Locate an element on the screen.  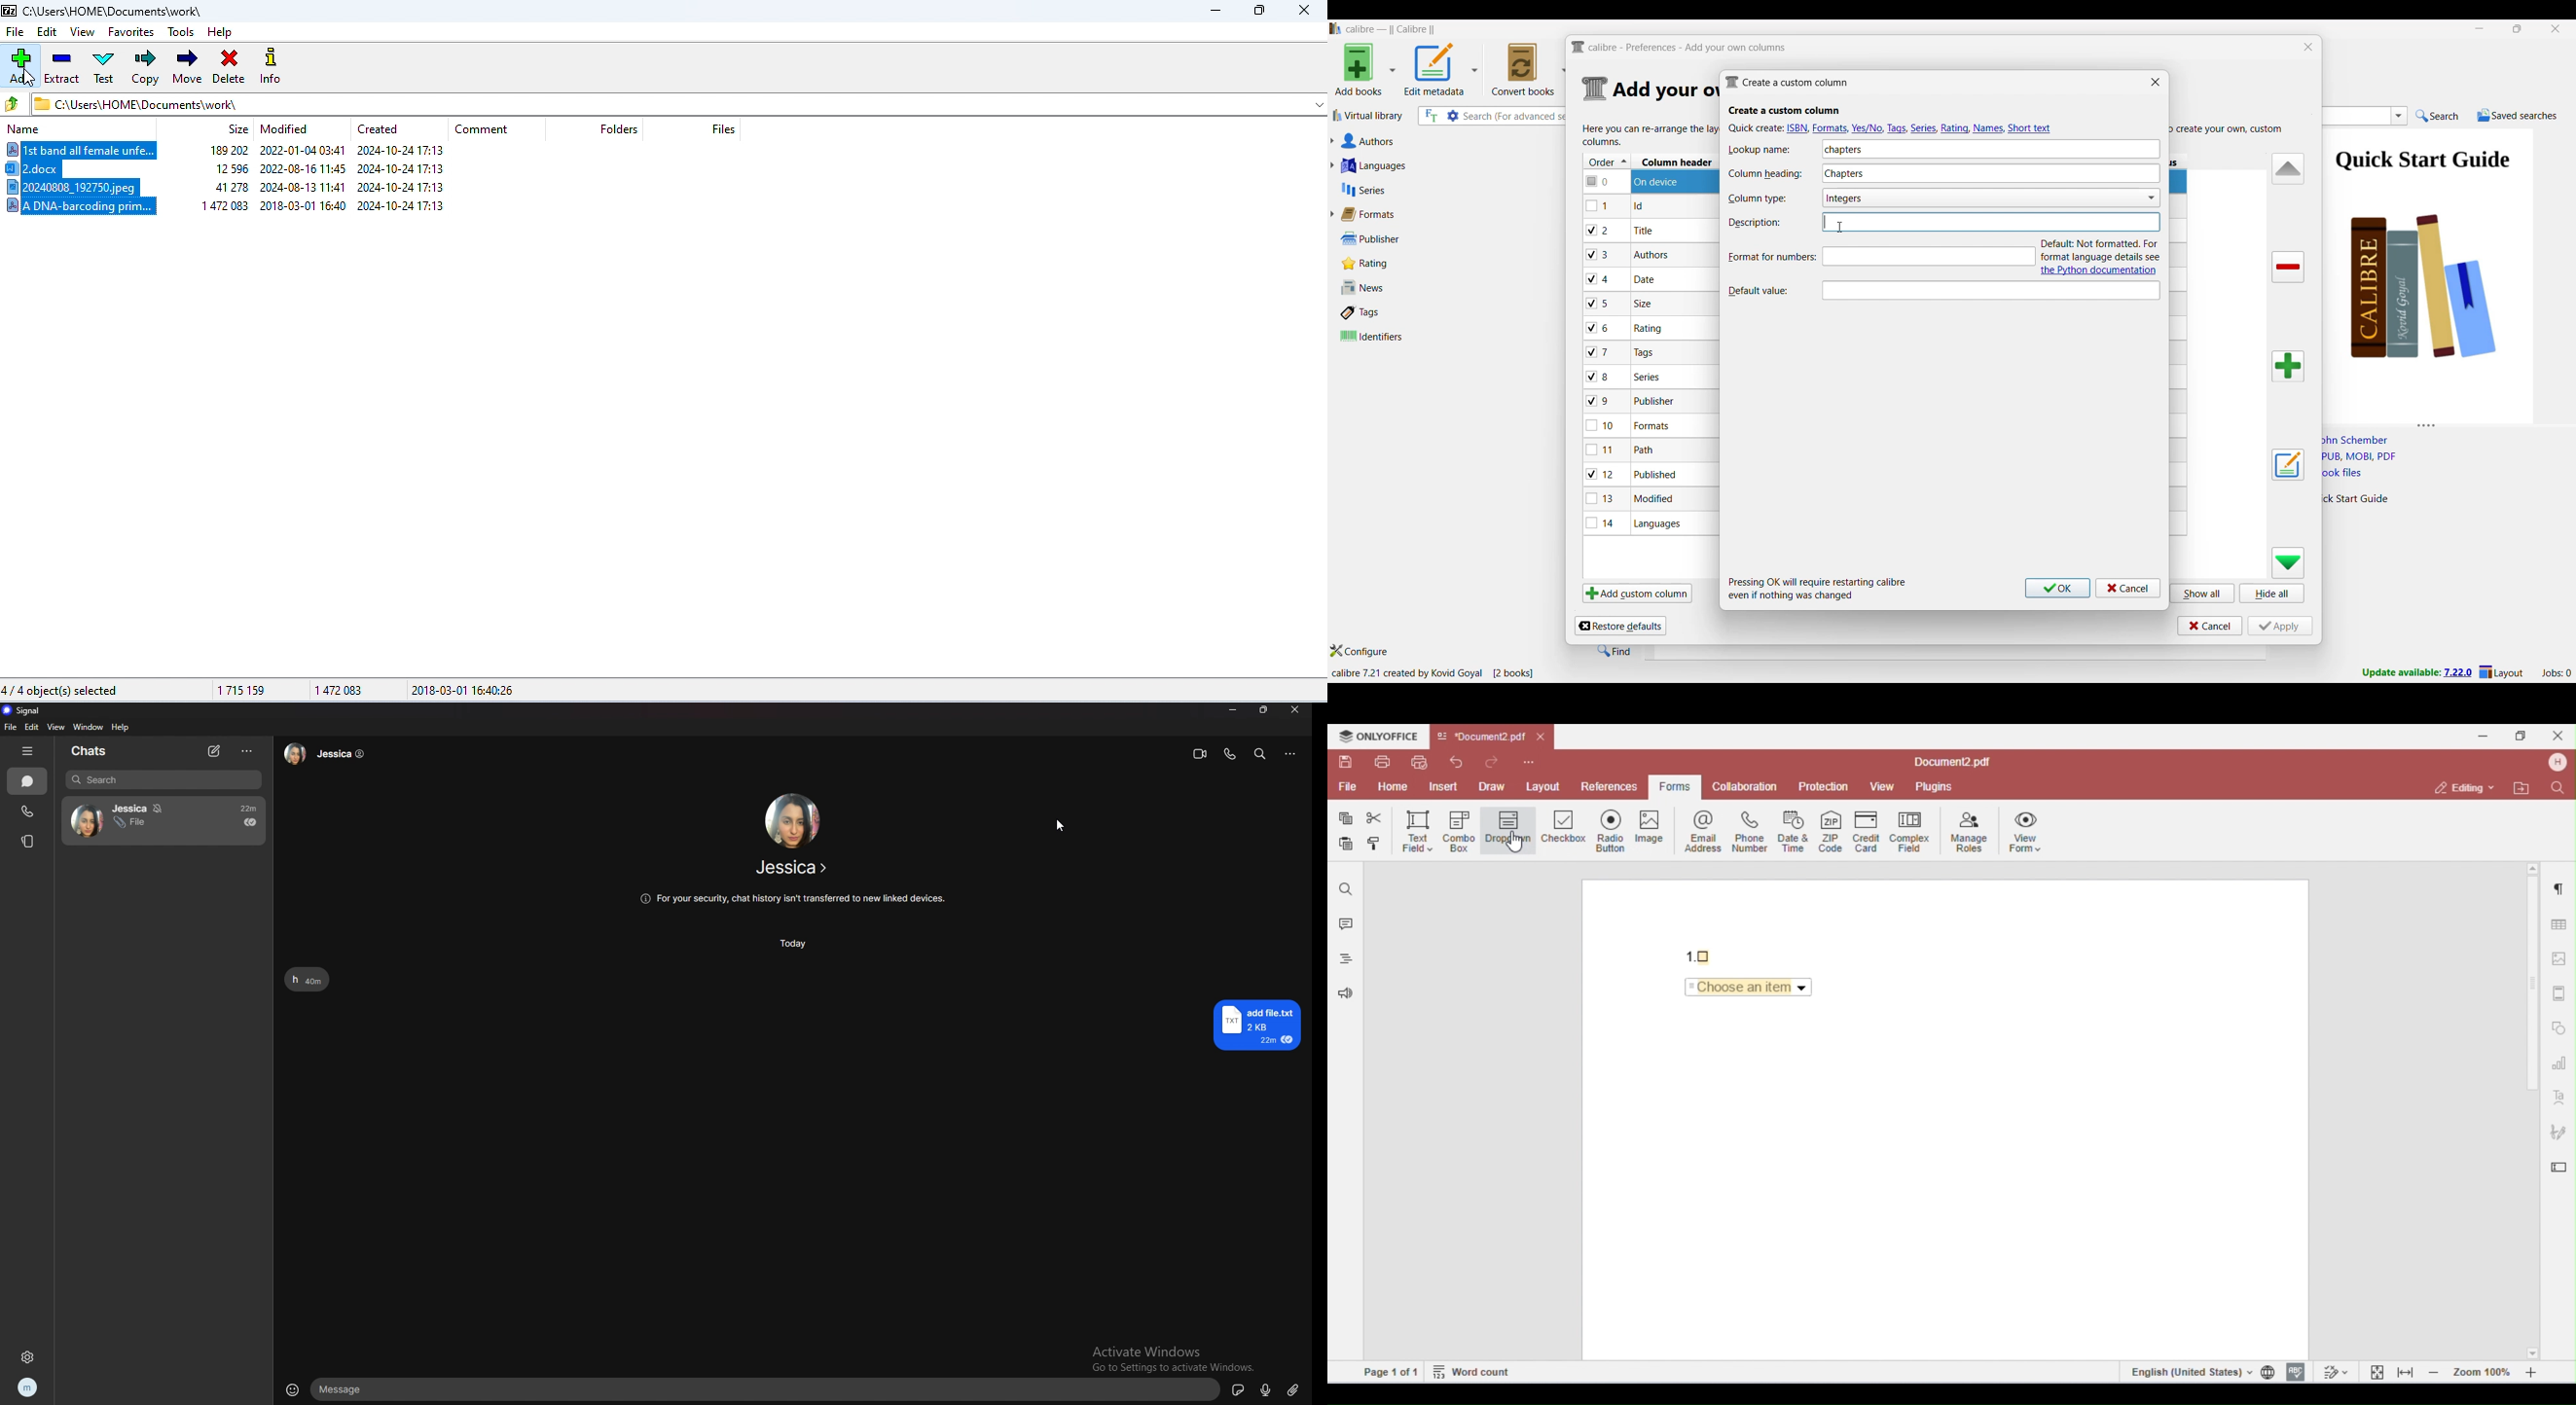
2.docx 1259 2022-08-1611:45 2024-10-2417:13 is located at coordinates (239, 170).